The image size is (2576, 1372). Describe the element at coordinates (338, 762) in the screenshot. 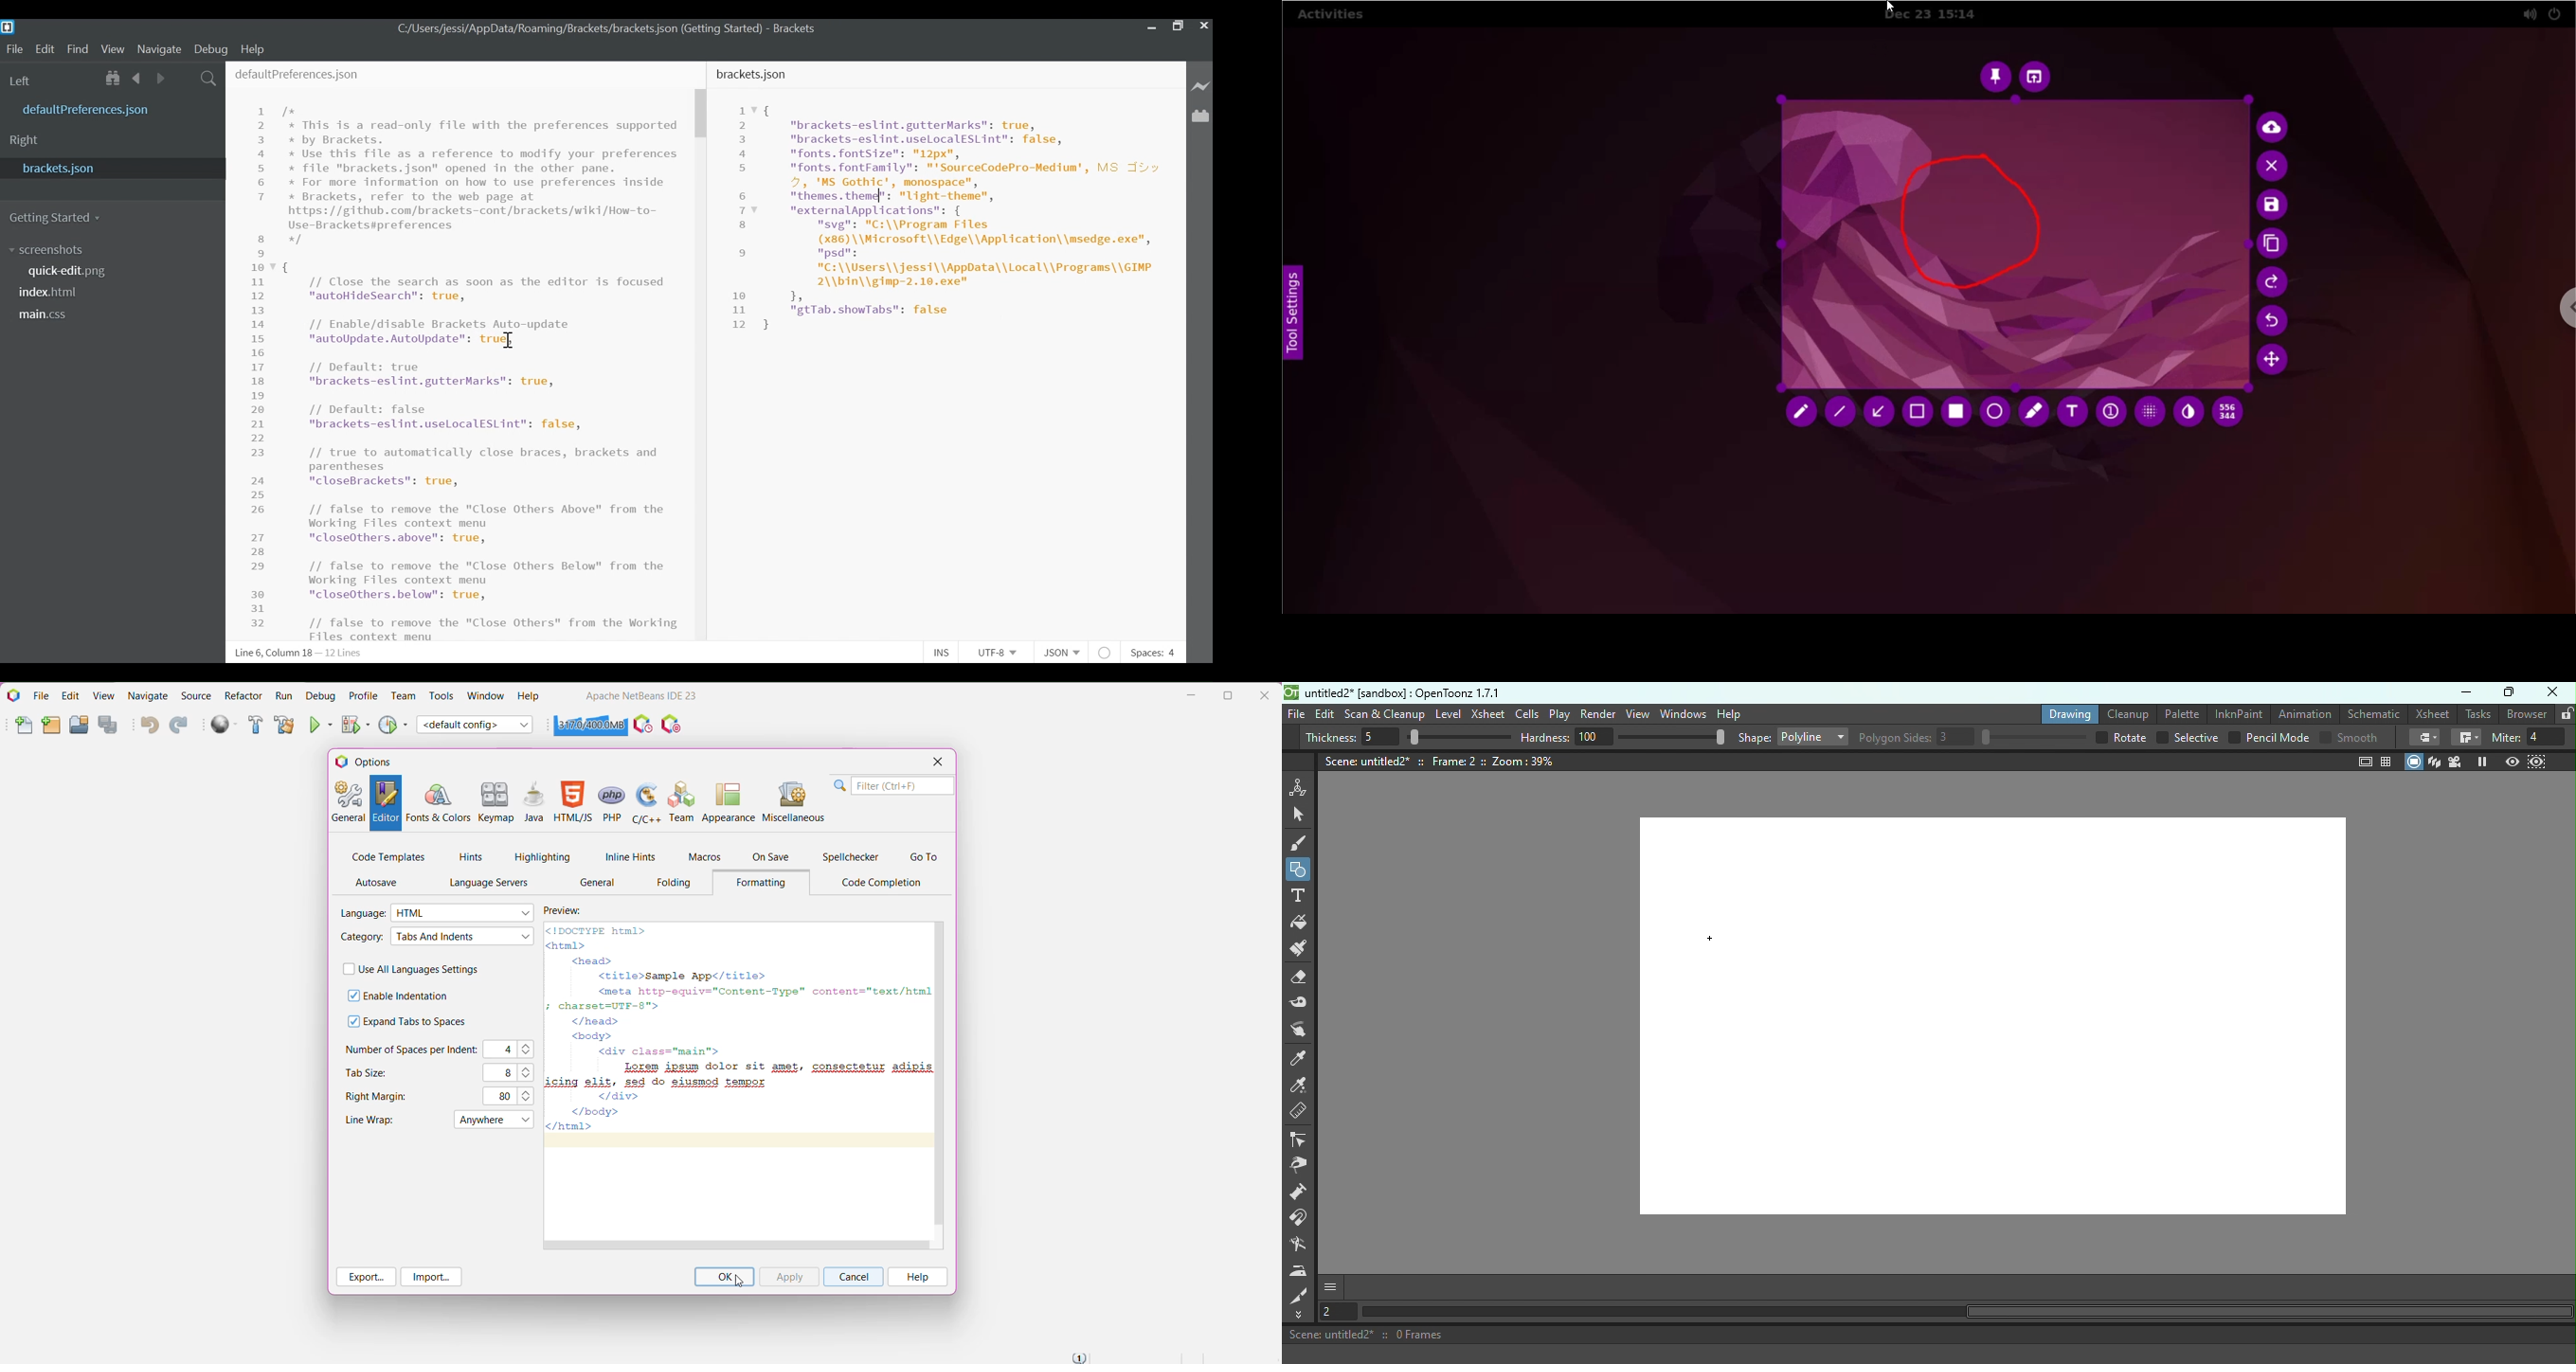

I see `logo` at that location.